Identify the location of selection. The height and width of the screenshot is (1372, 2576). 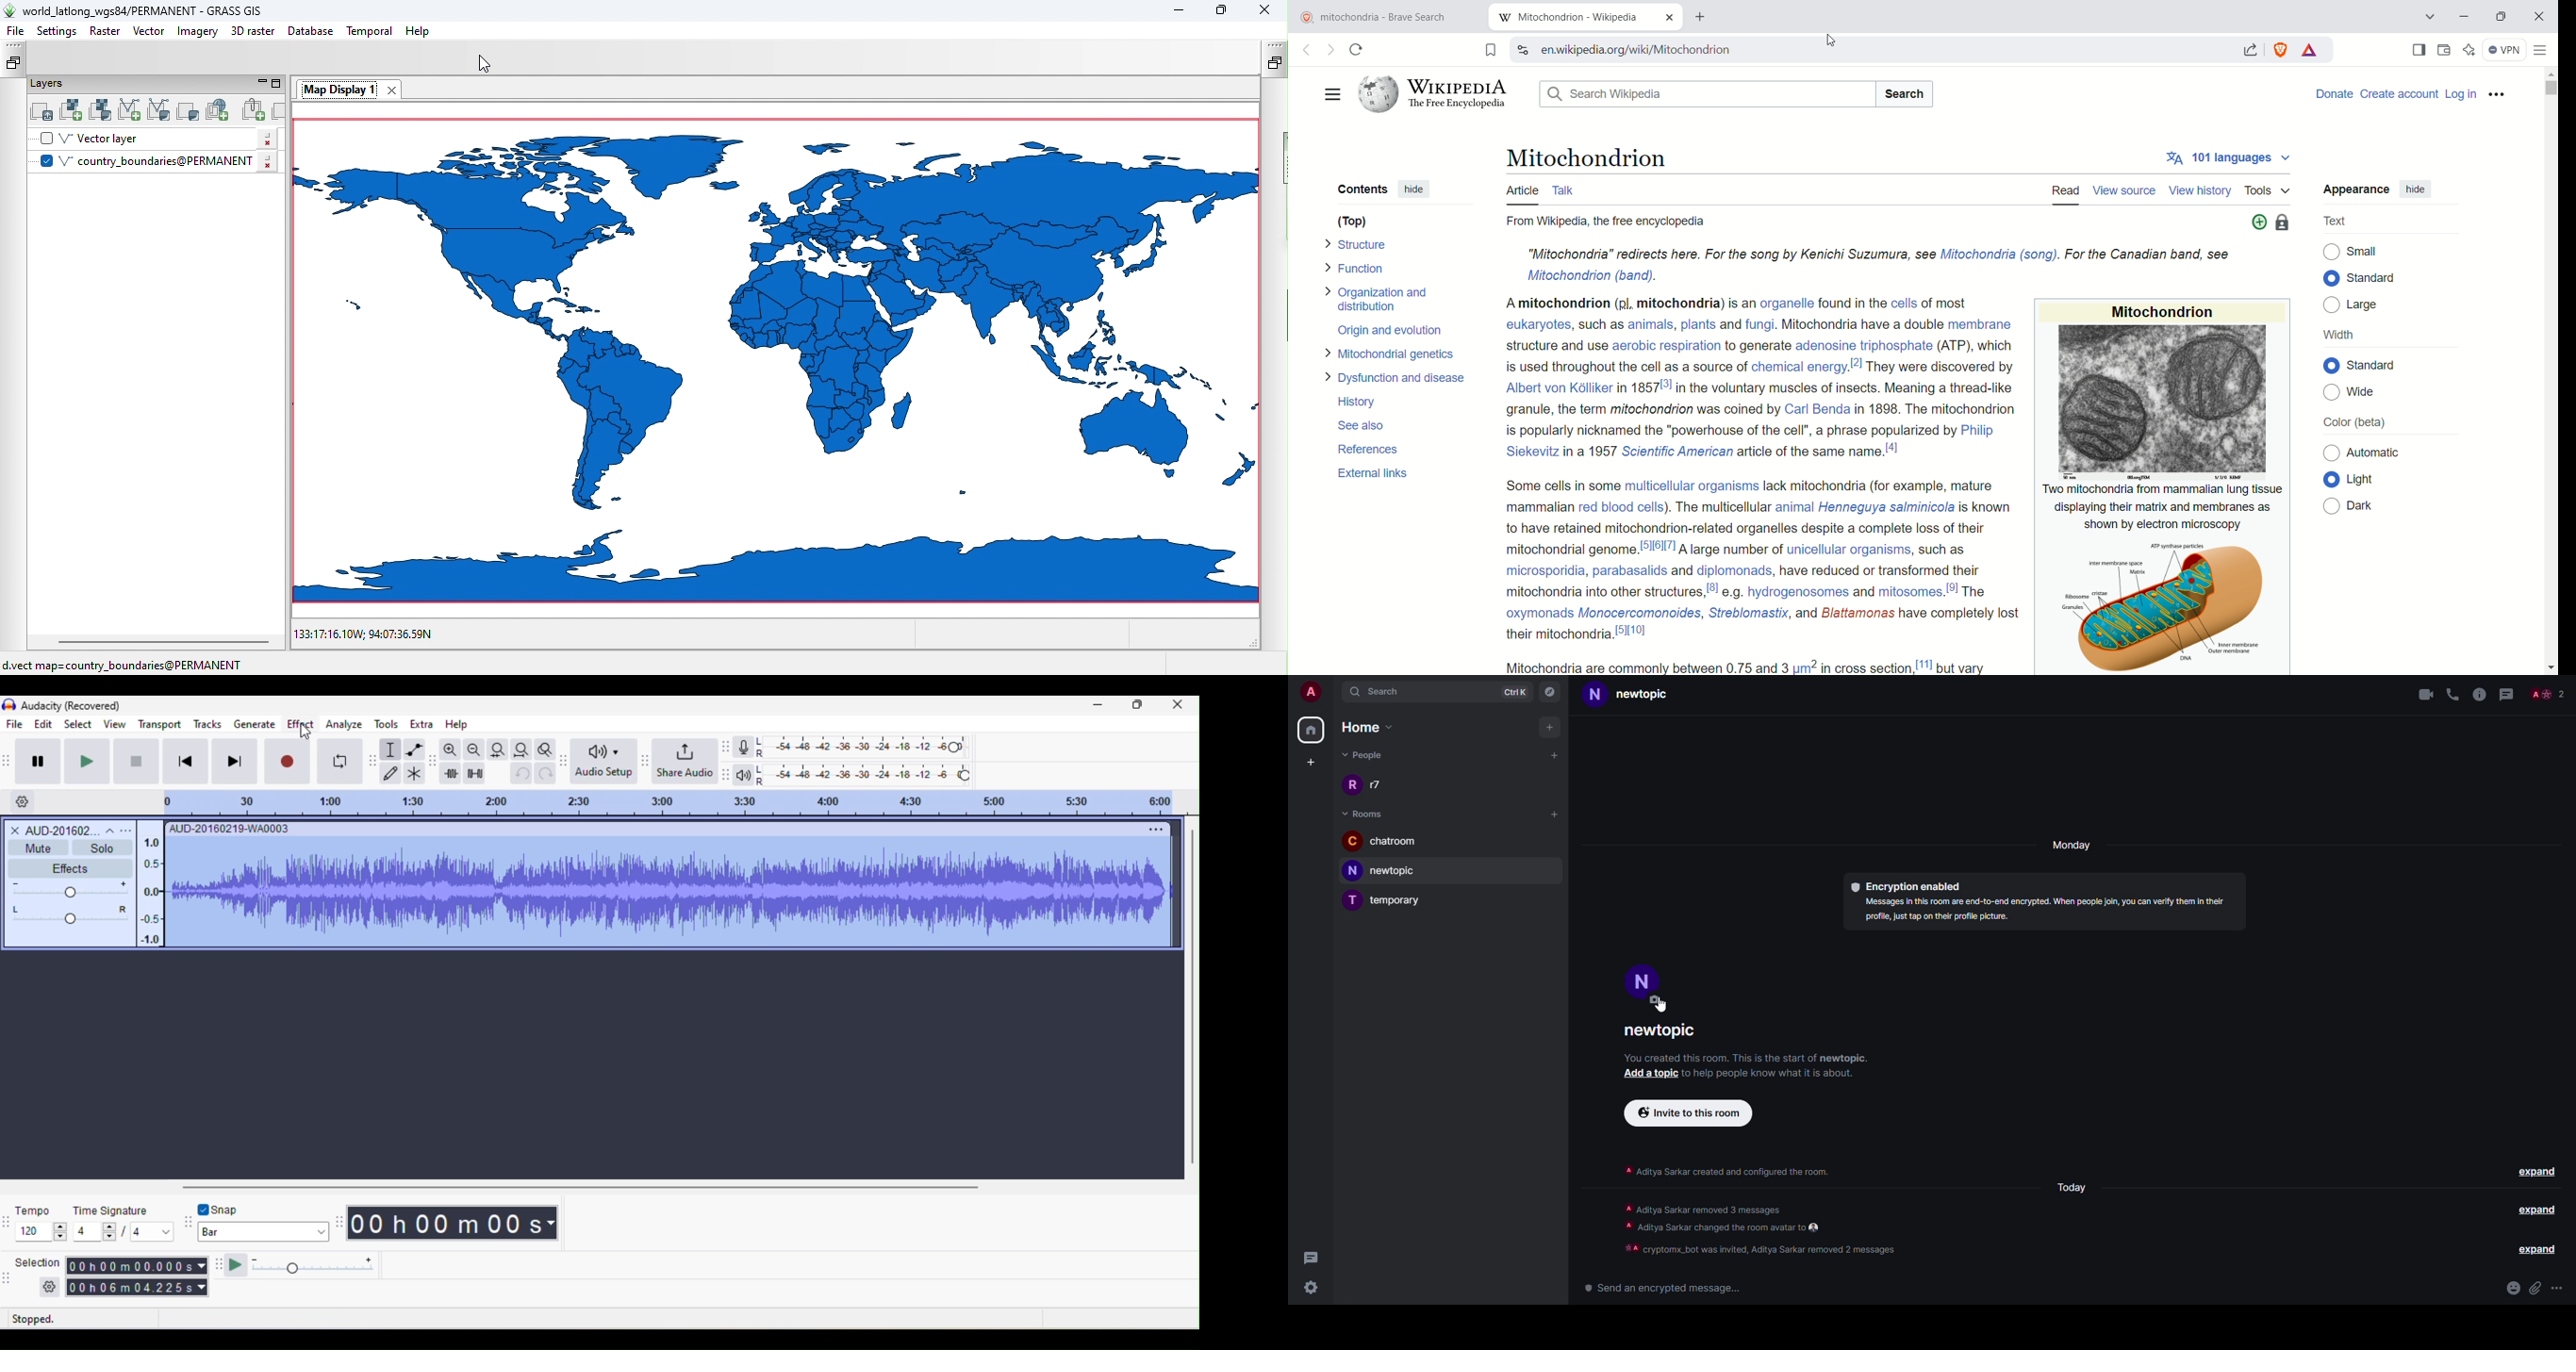
(36, 1274).